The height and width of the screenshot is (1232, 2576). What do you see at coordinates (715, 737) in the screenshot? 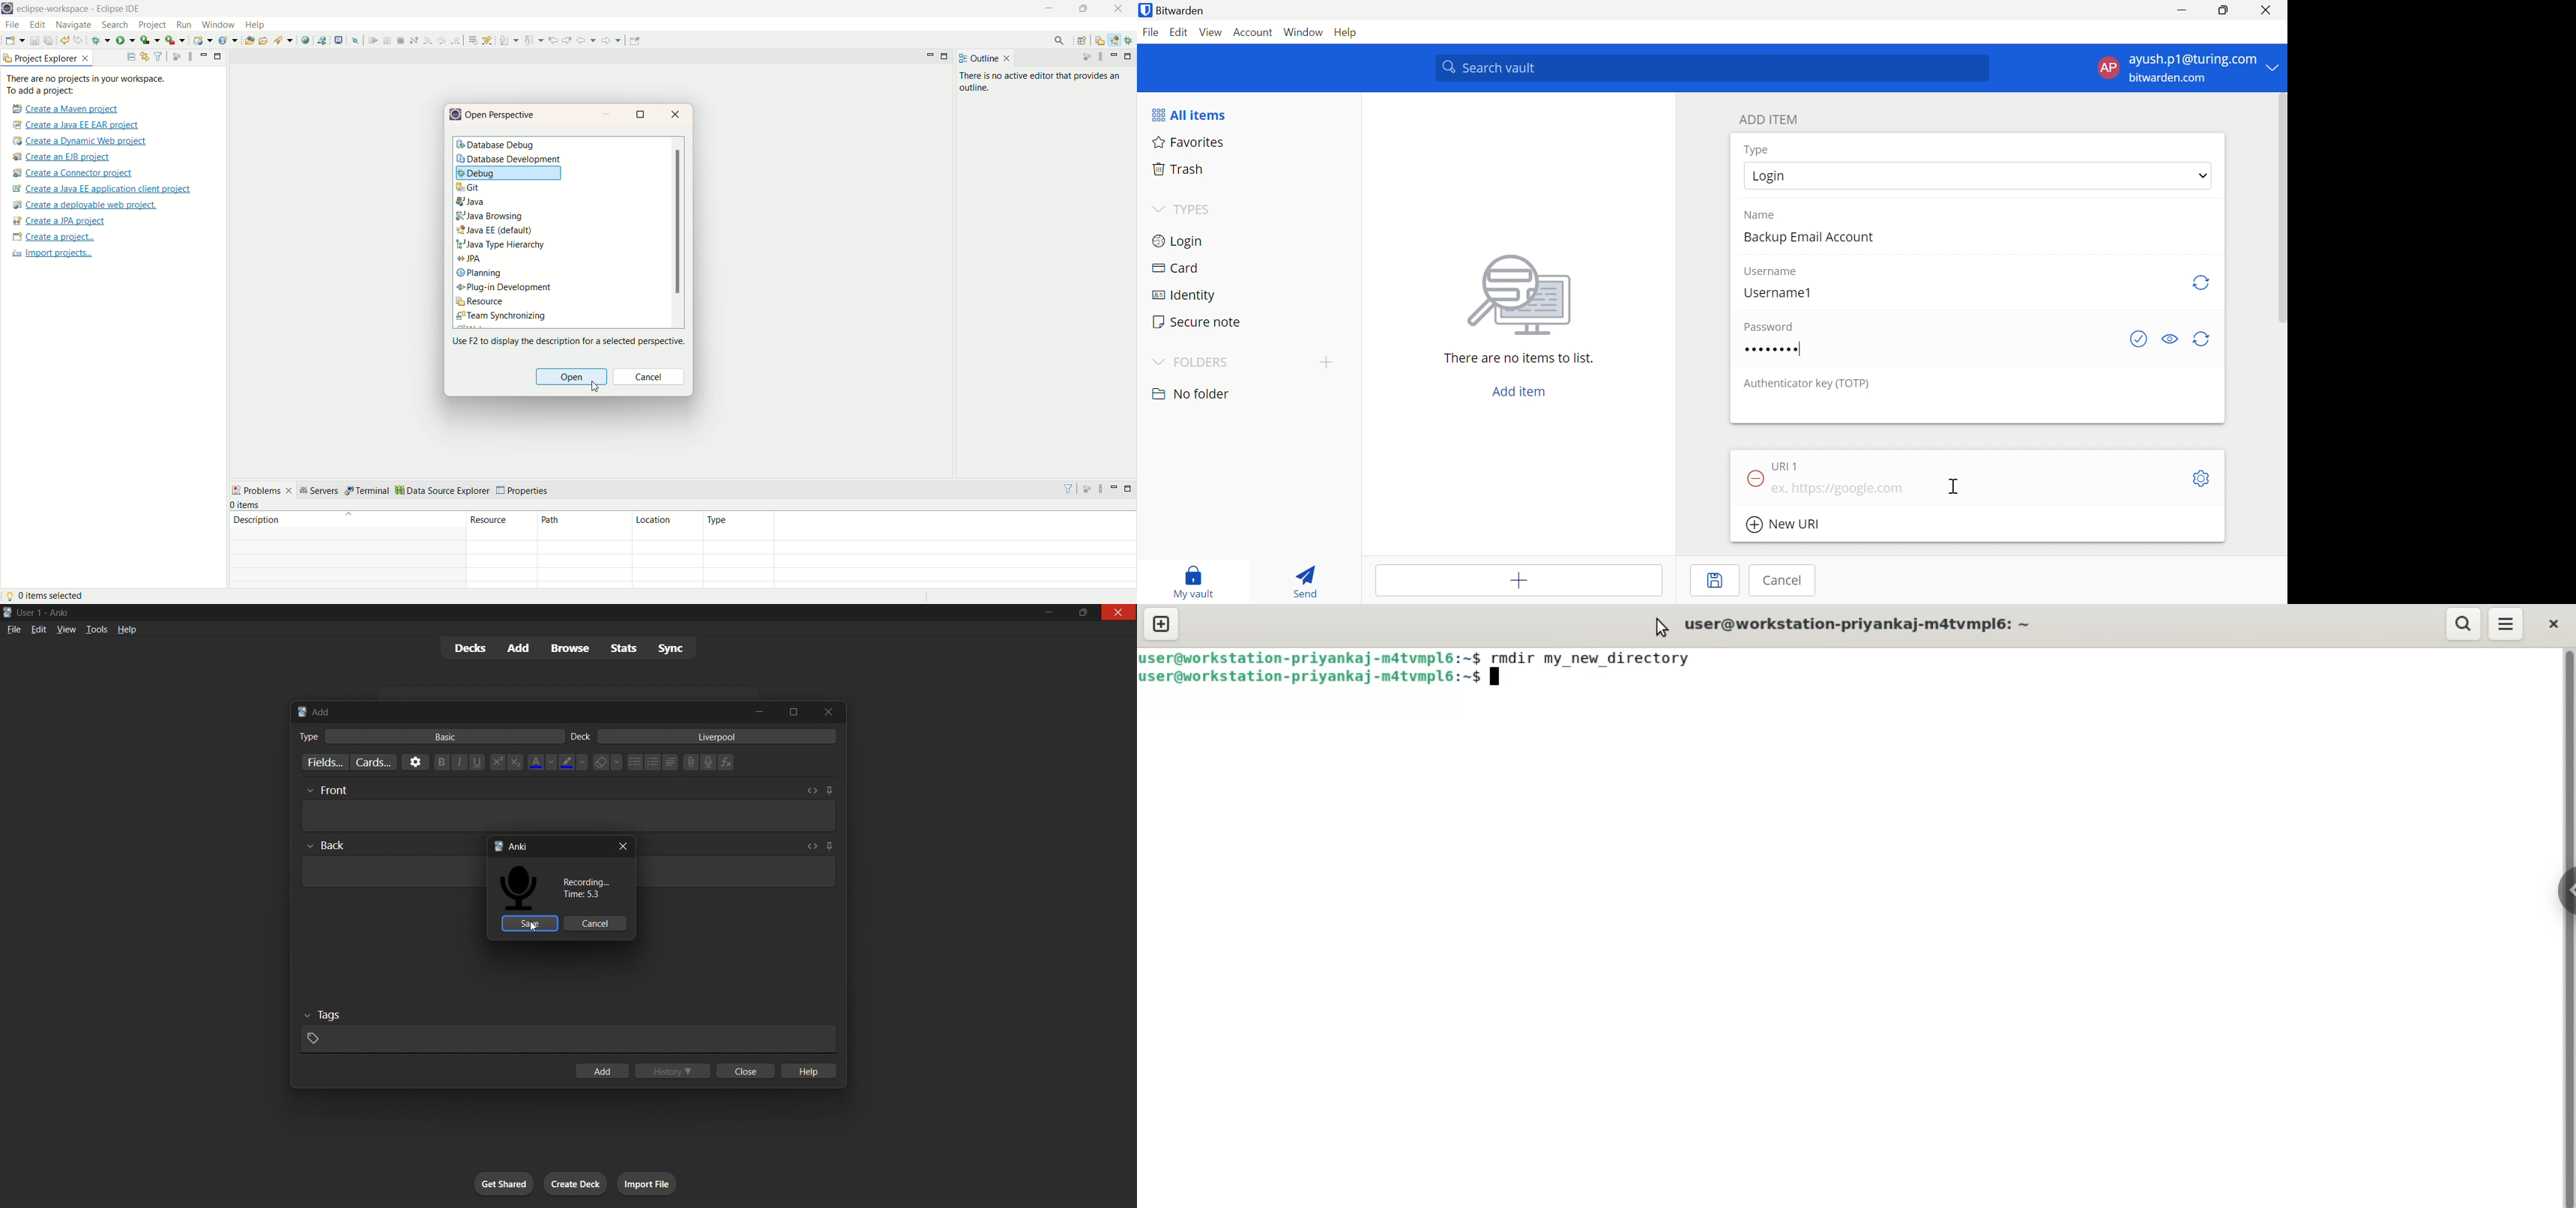
I see `` at bounding box center [715, 737].